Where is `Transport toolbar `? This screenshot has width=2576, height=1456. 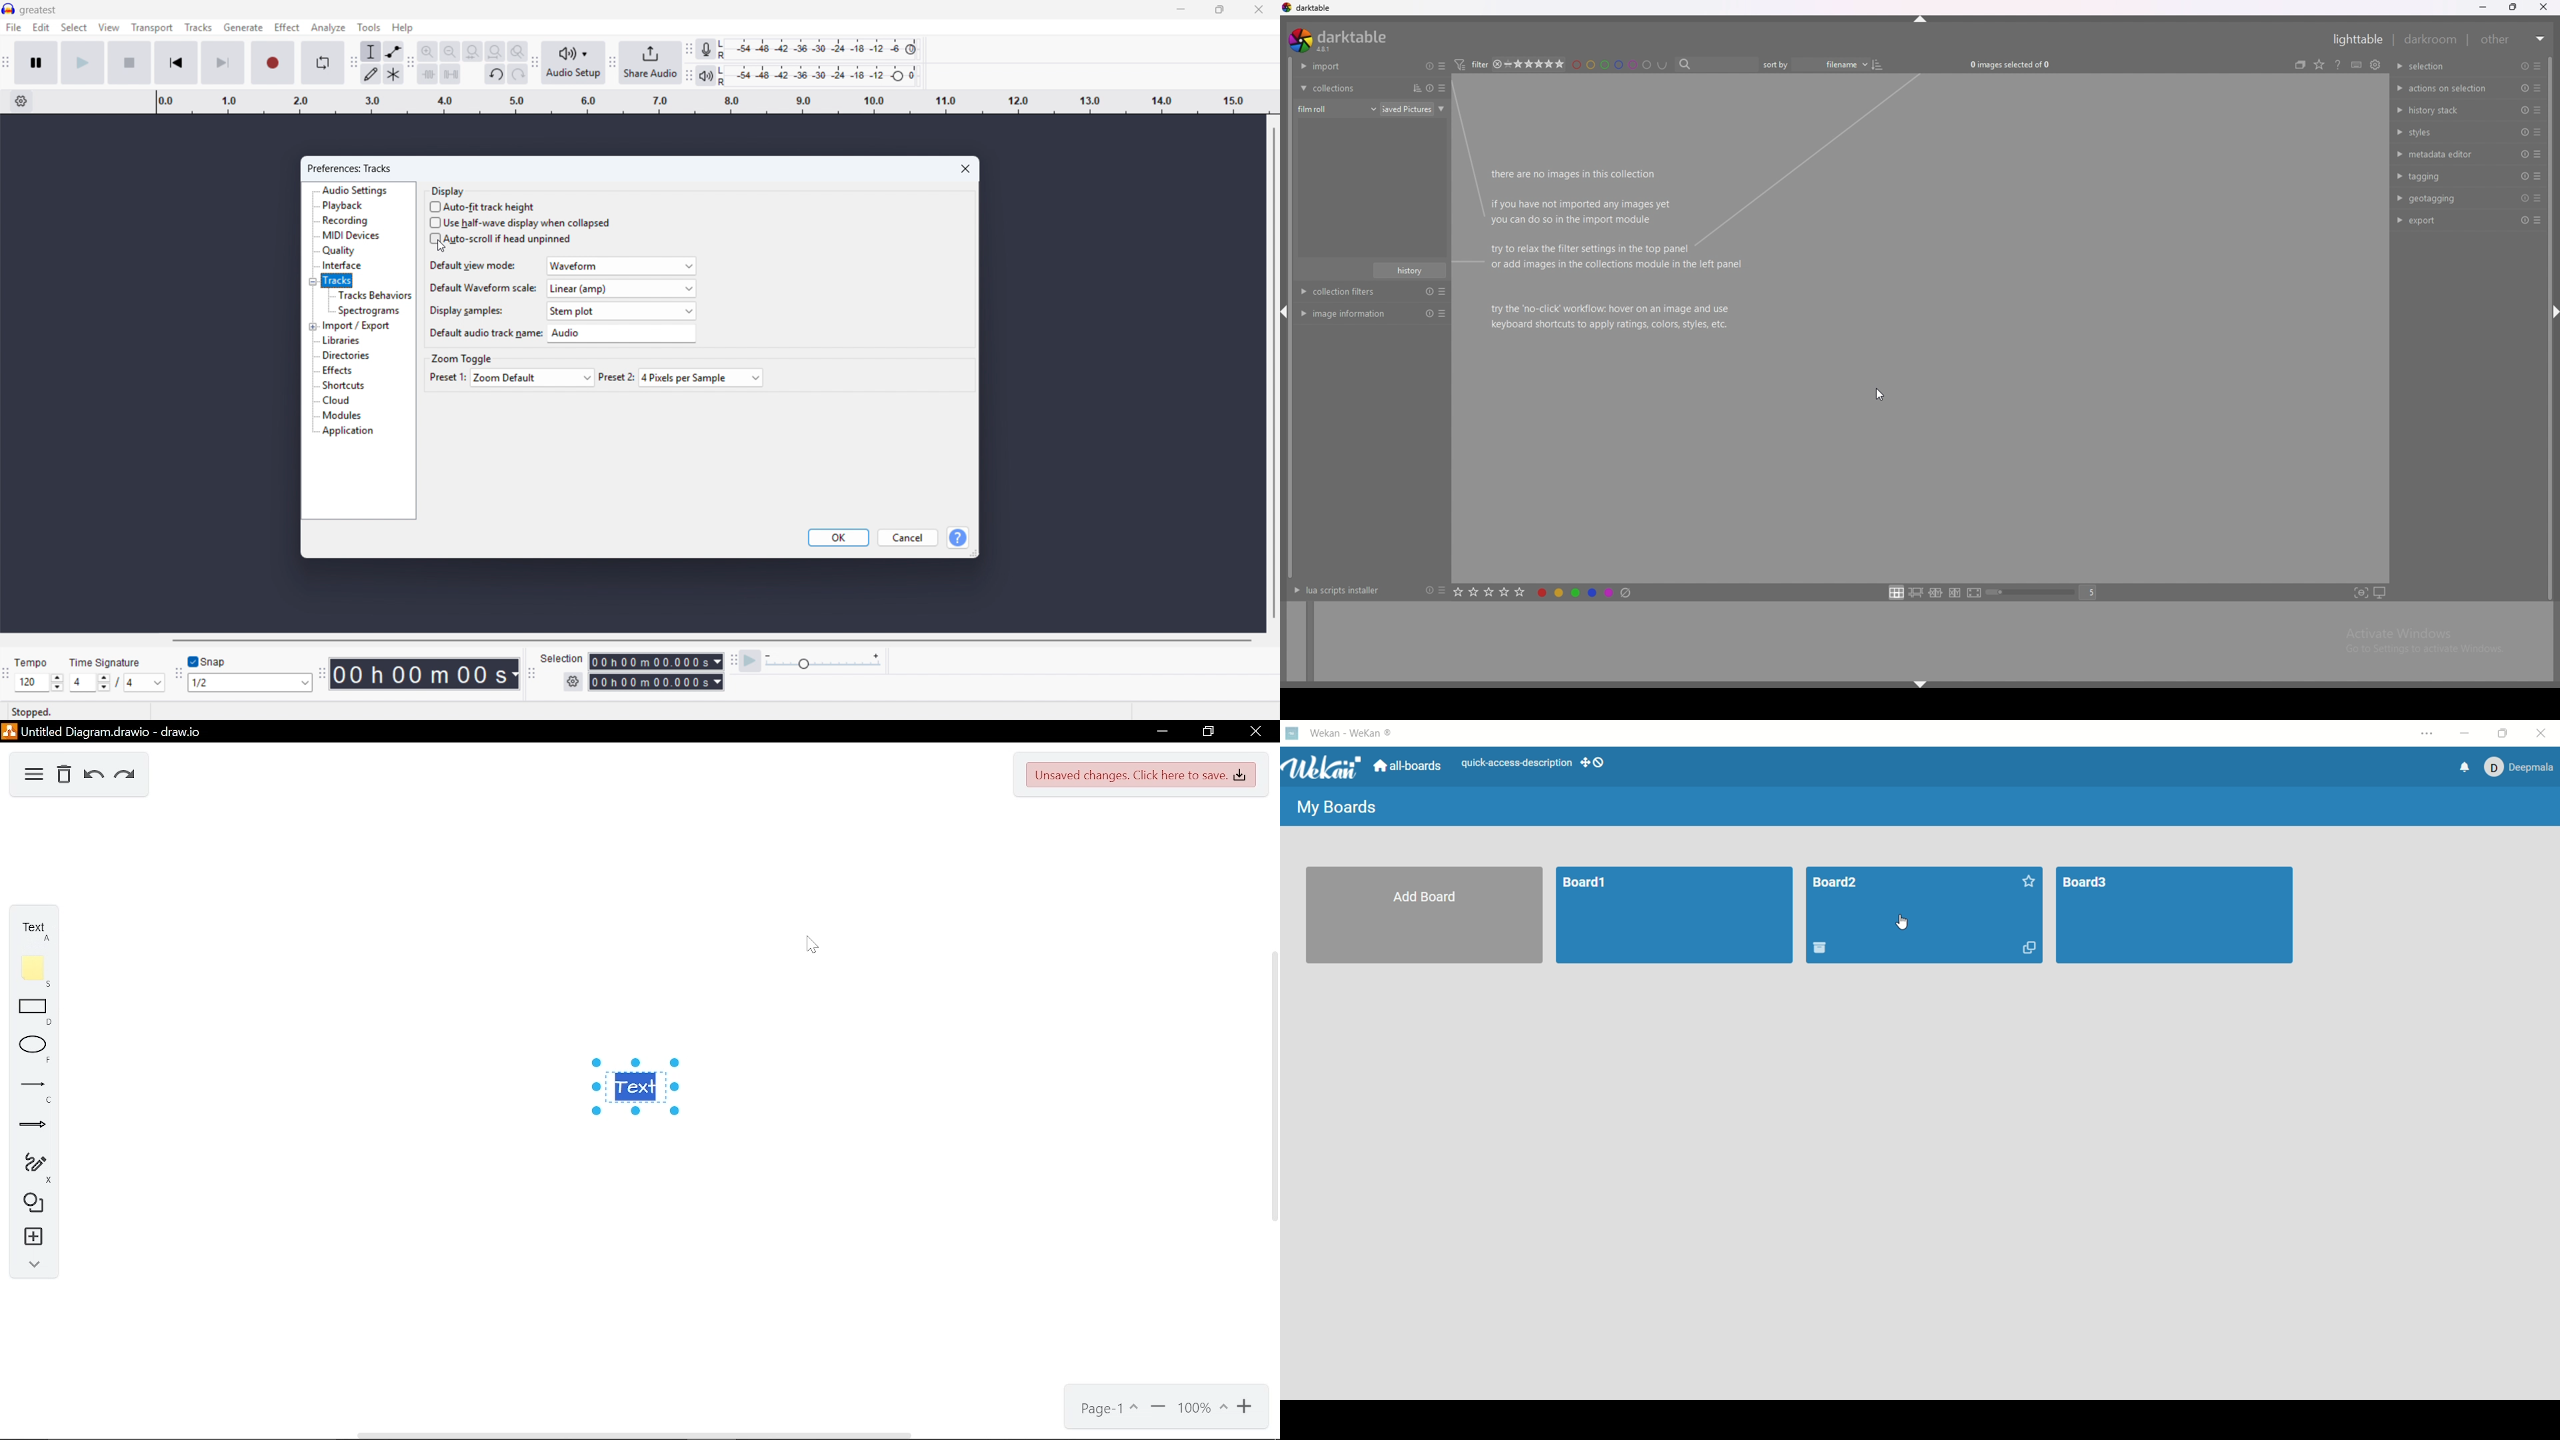 Transport toolbar  is located at coordinates (6, 65).